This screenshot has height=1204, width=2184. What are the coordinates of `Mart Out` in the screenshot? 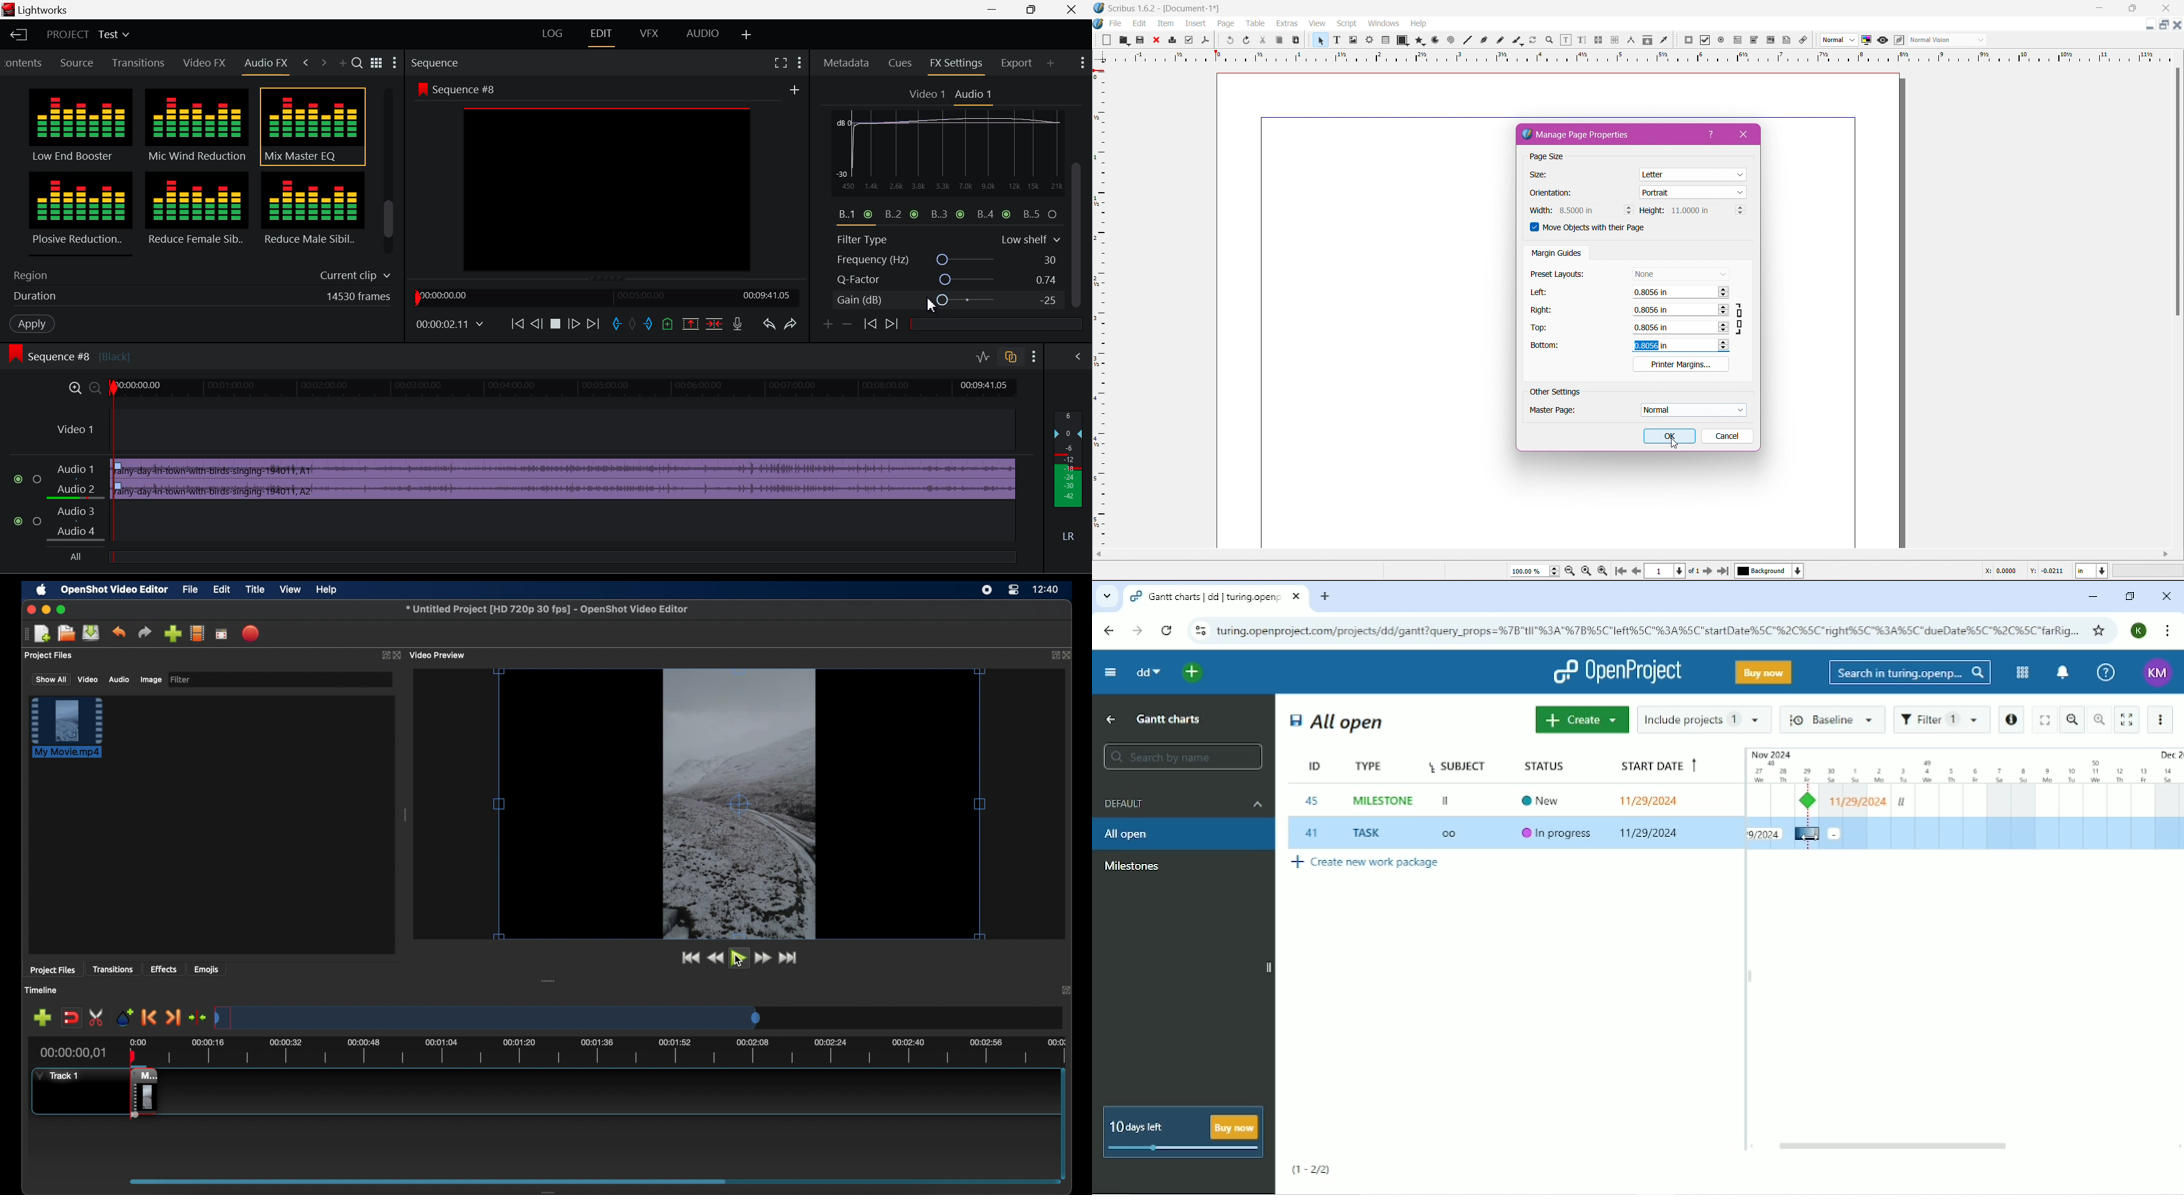 It's located at (650, 324).